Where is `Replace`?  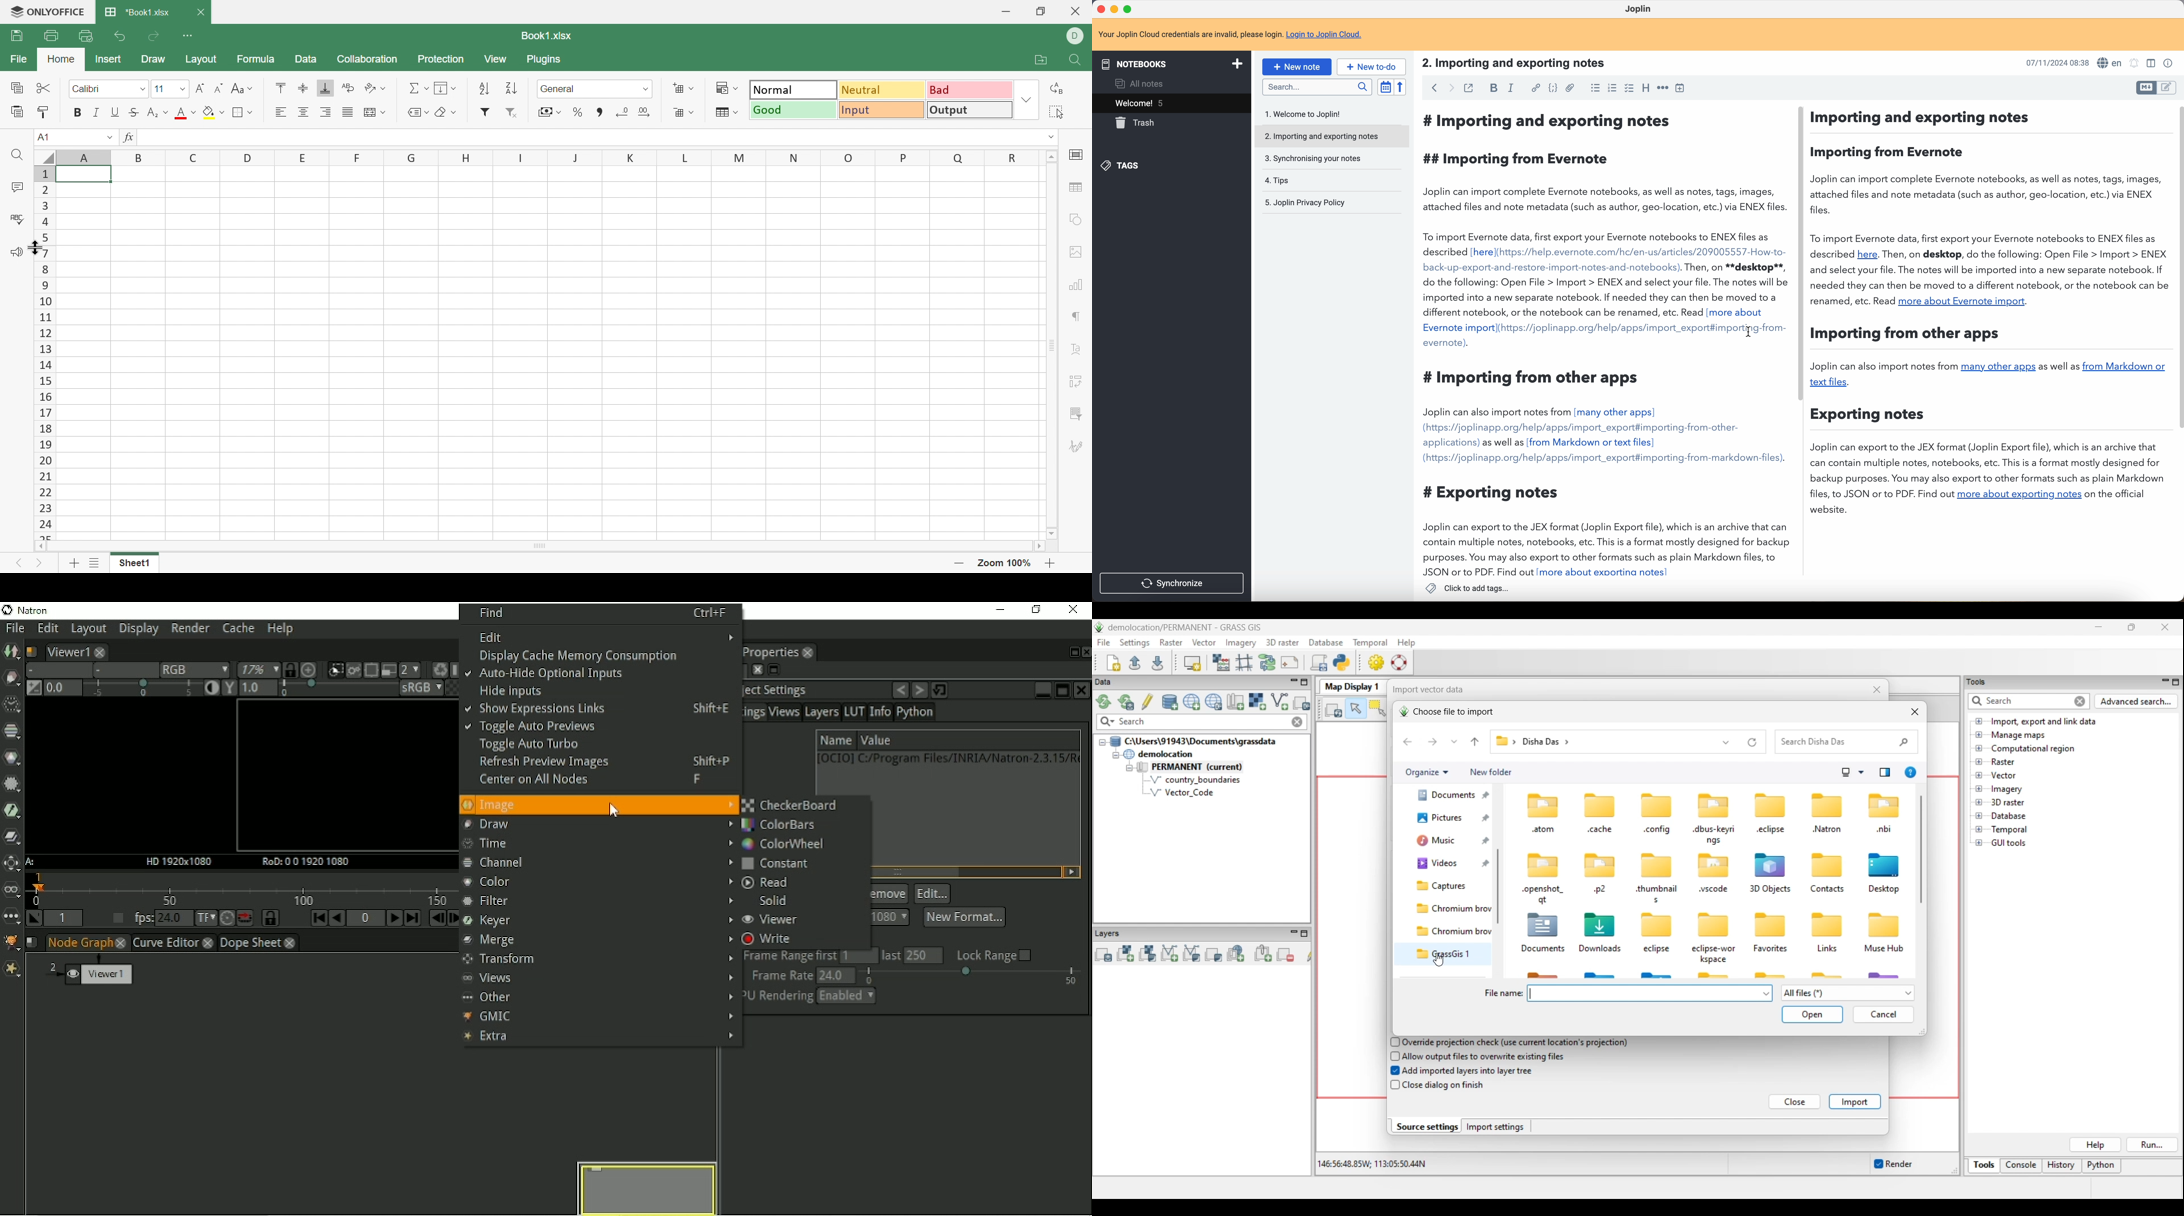
Replace is located at coordinates (1060, 88).